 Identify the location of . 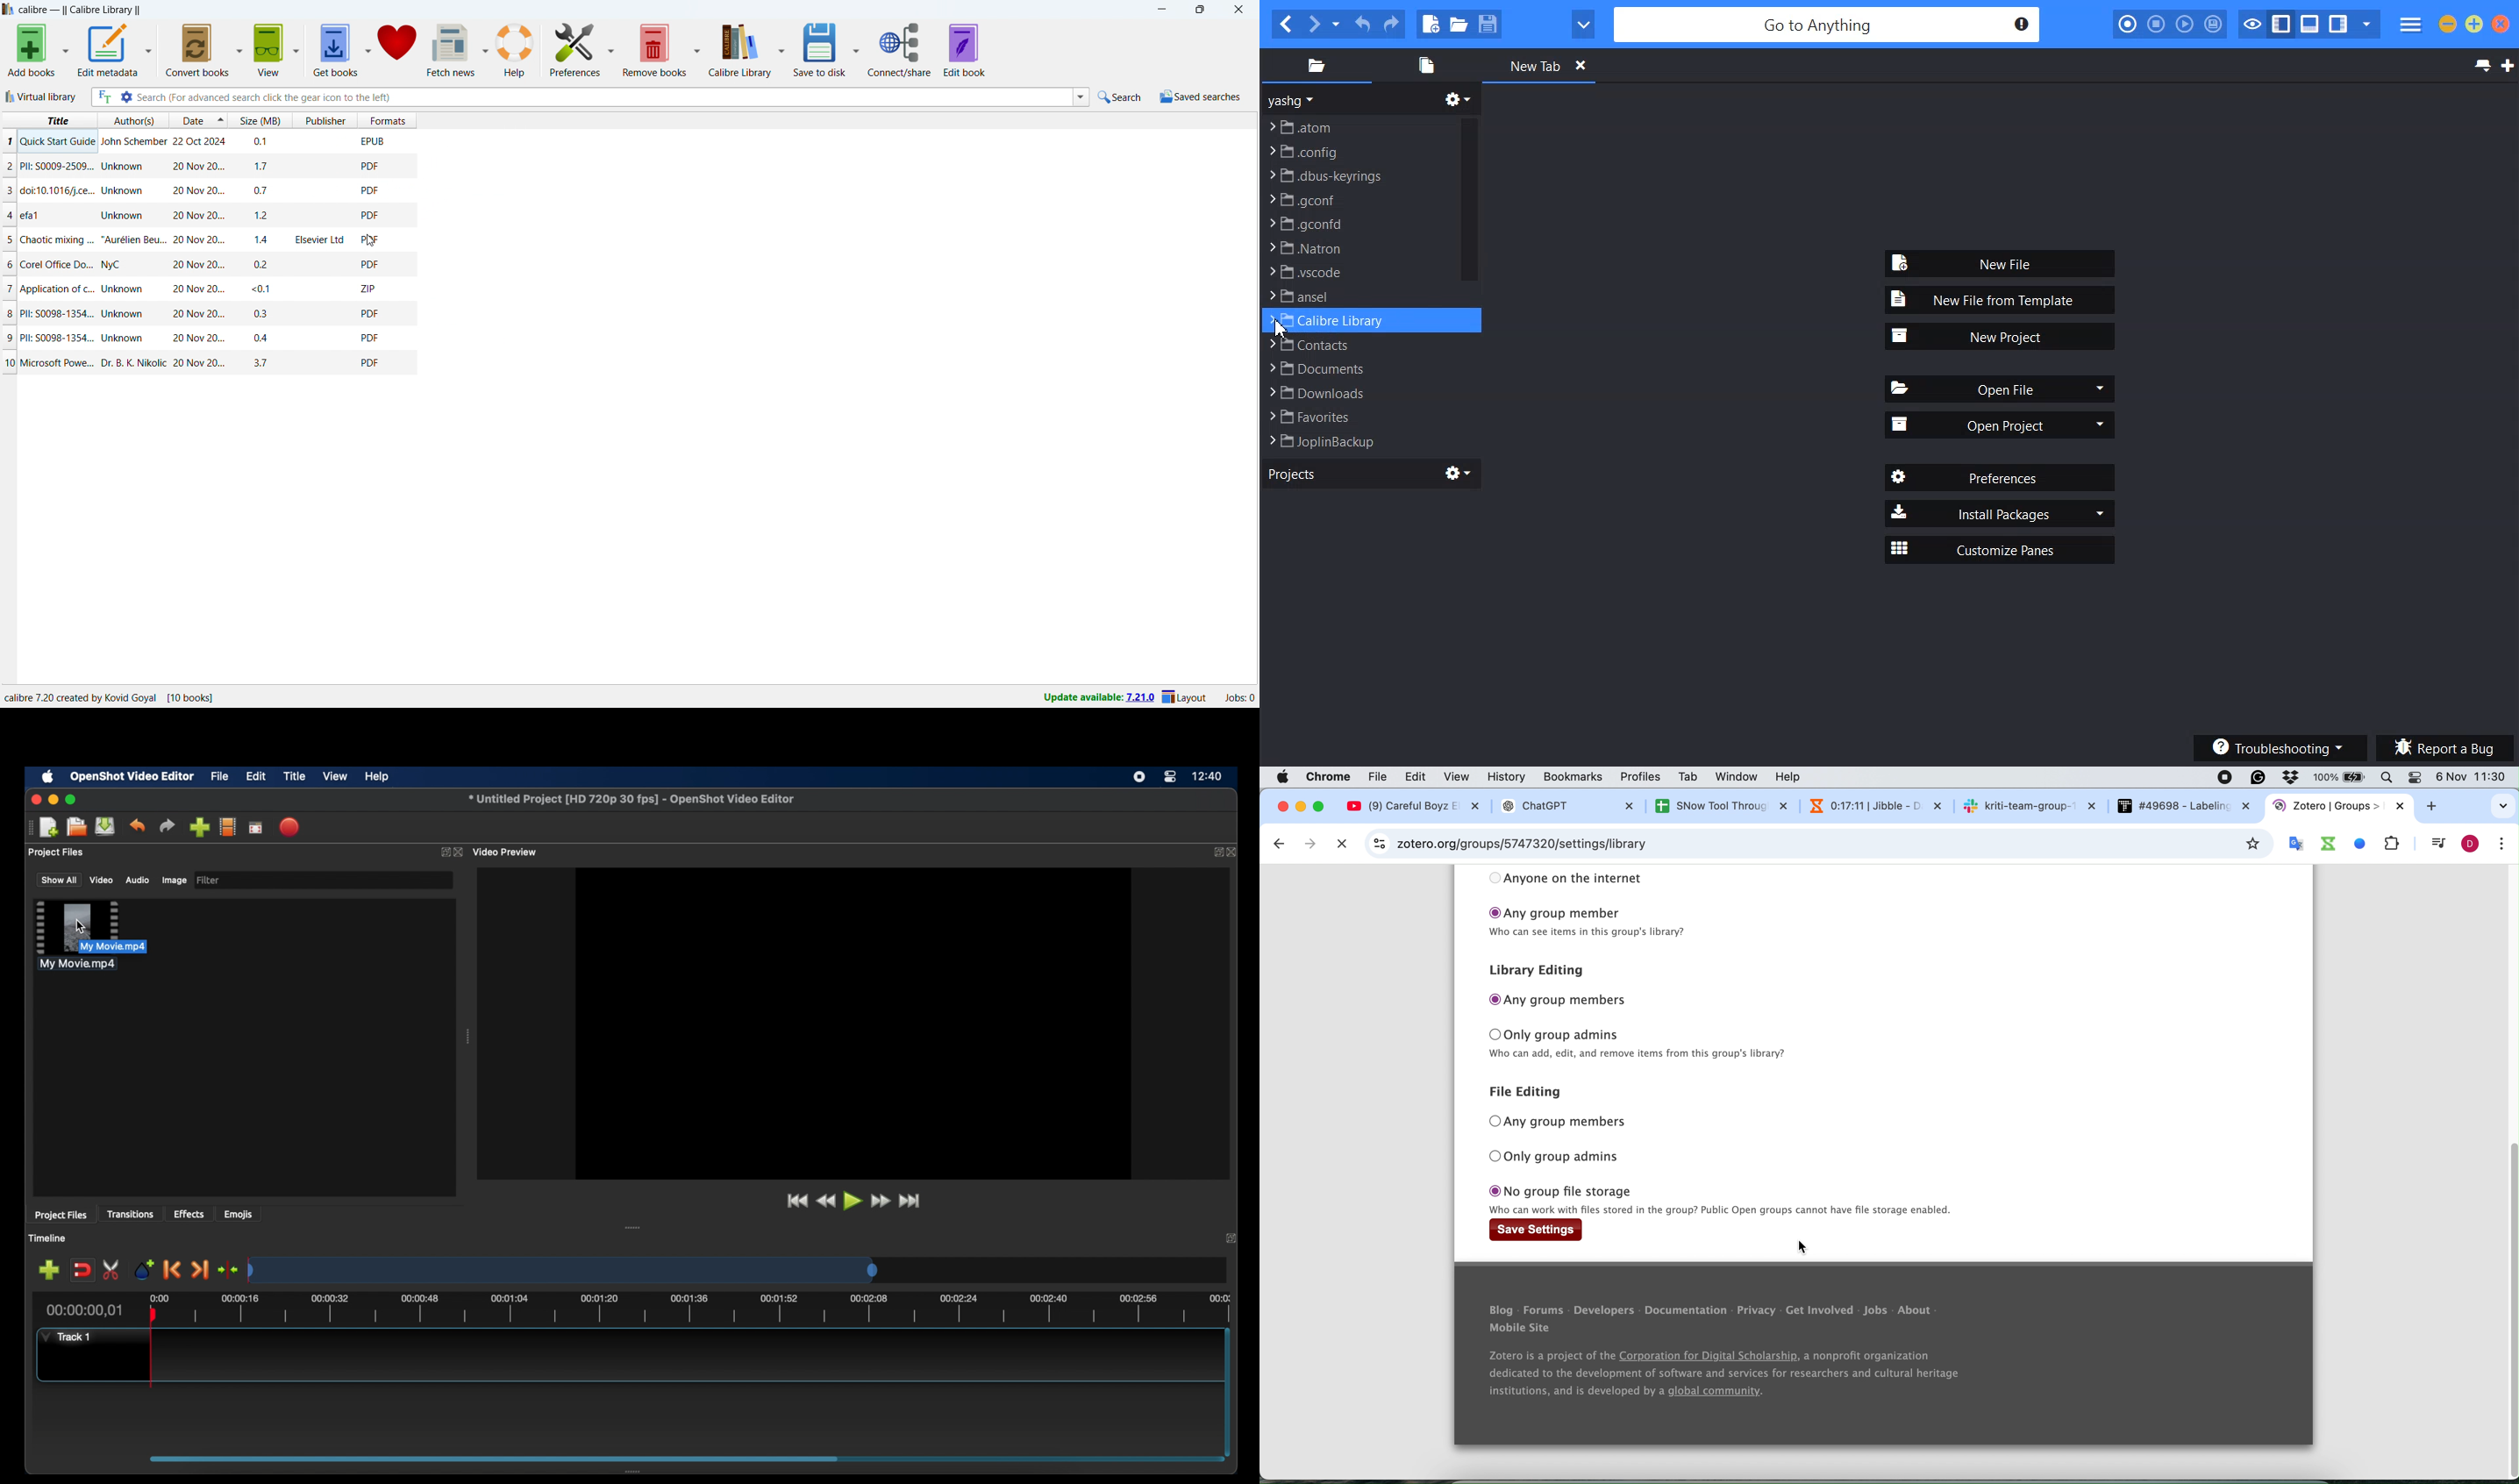
(516, 50).